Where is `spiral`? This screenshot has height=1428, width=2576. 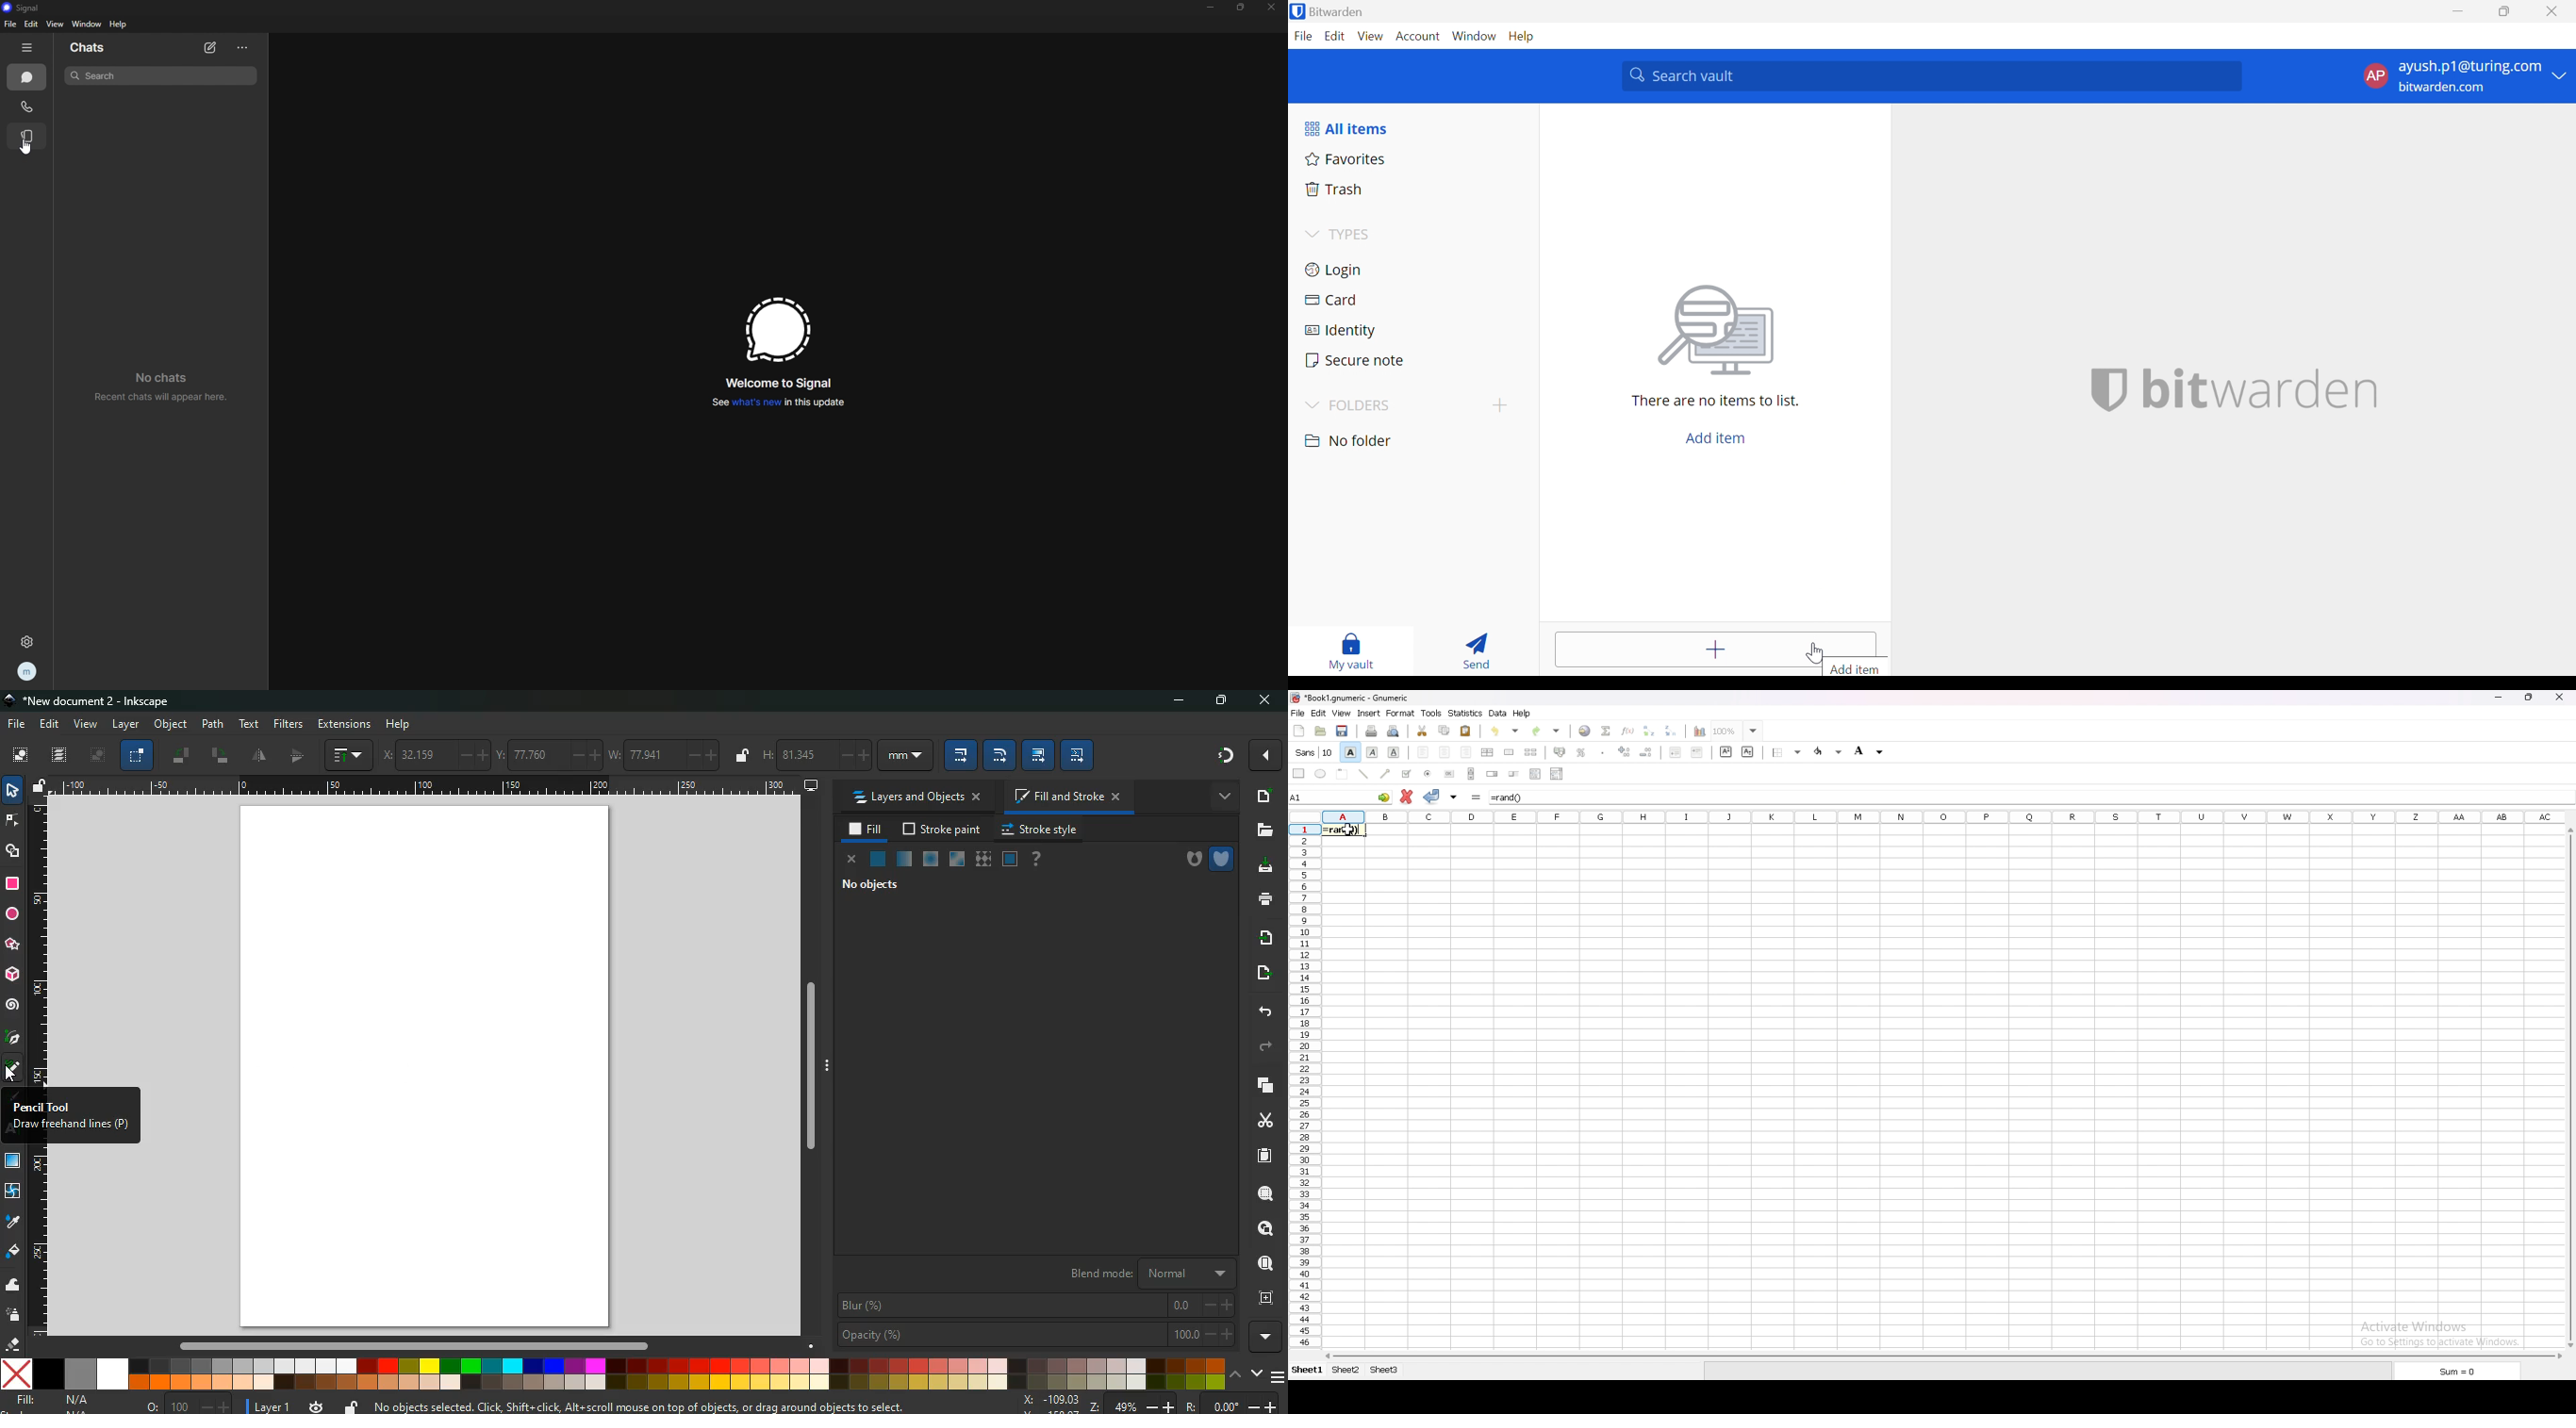 spiral is located at coordinates (13, 1005).